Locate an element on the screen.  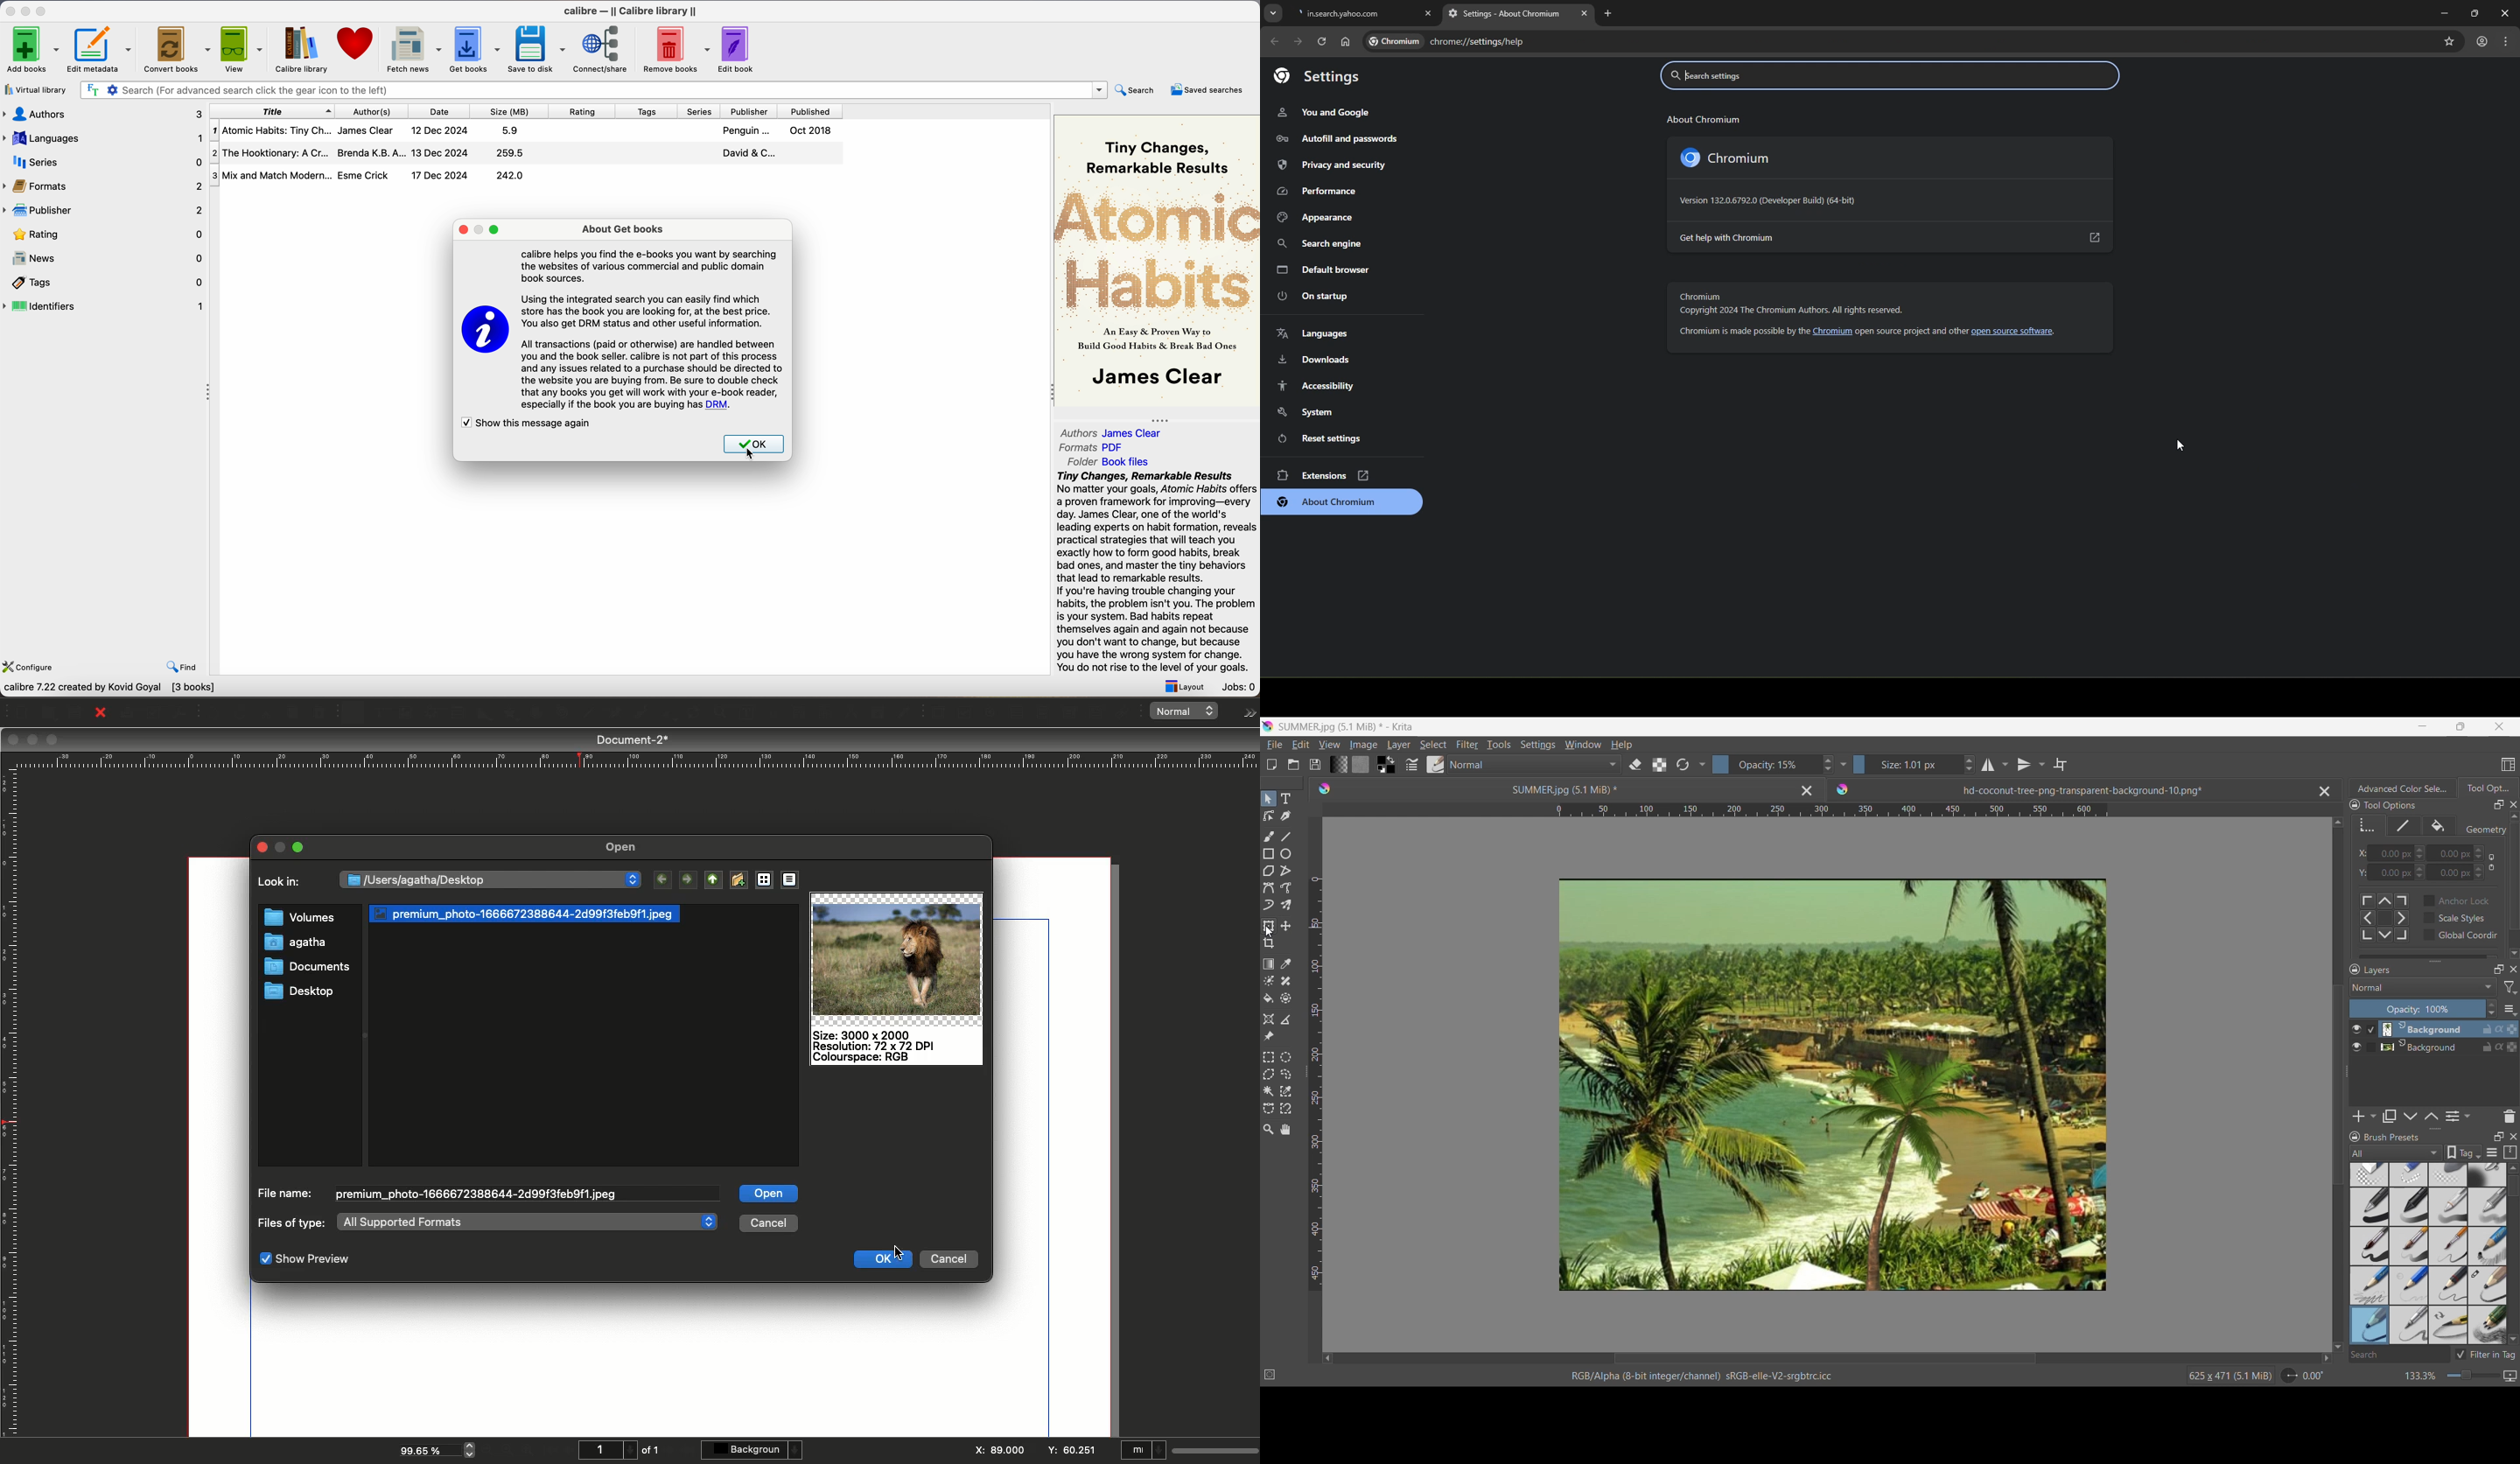
Close interface is located at coordinates (2499, 726).